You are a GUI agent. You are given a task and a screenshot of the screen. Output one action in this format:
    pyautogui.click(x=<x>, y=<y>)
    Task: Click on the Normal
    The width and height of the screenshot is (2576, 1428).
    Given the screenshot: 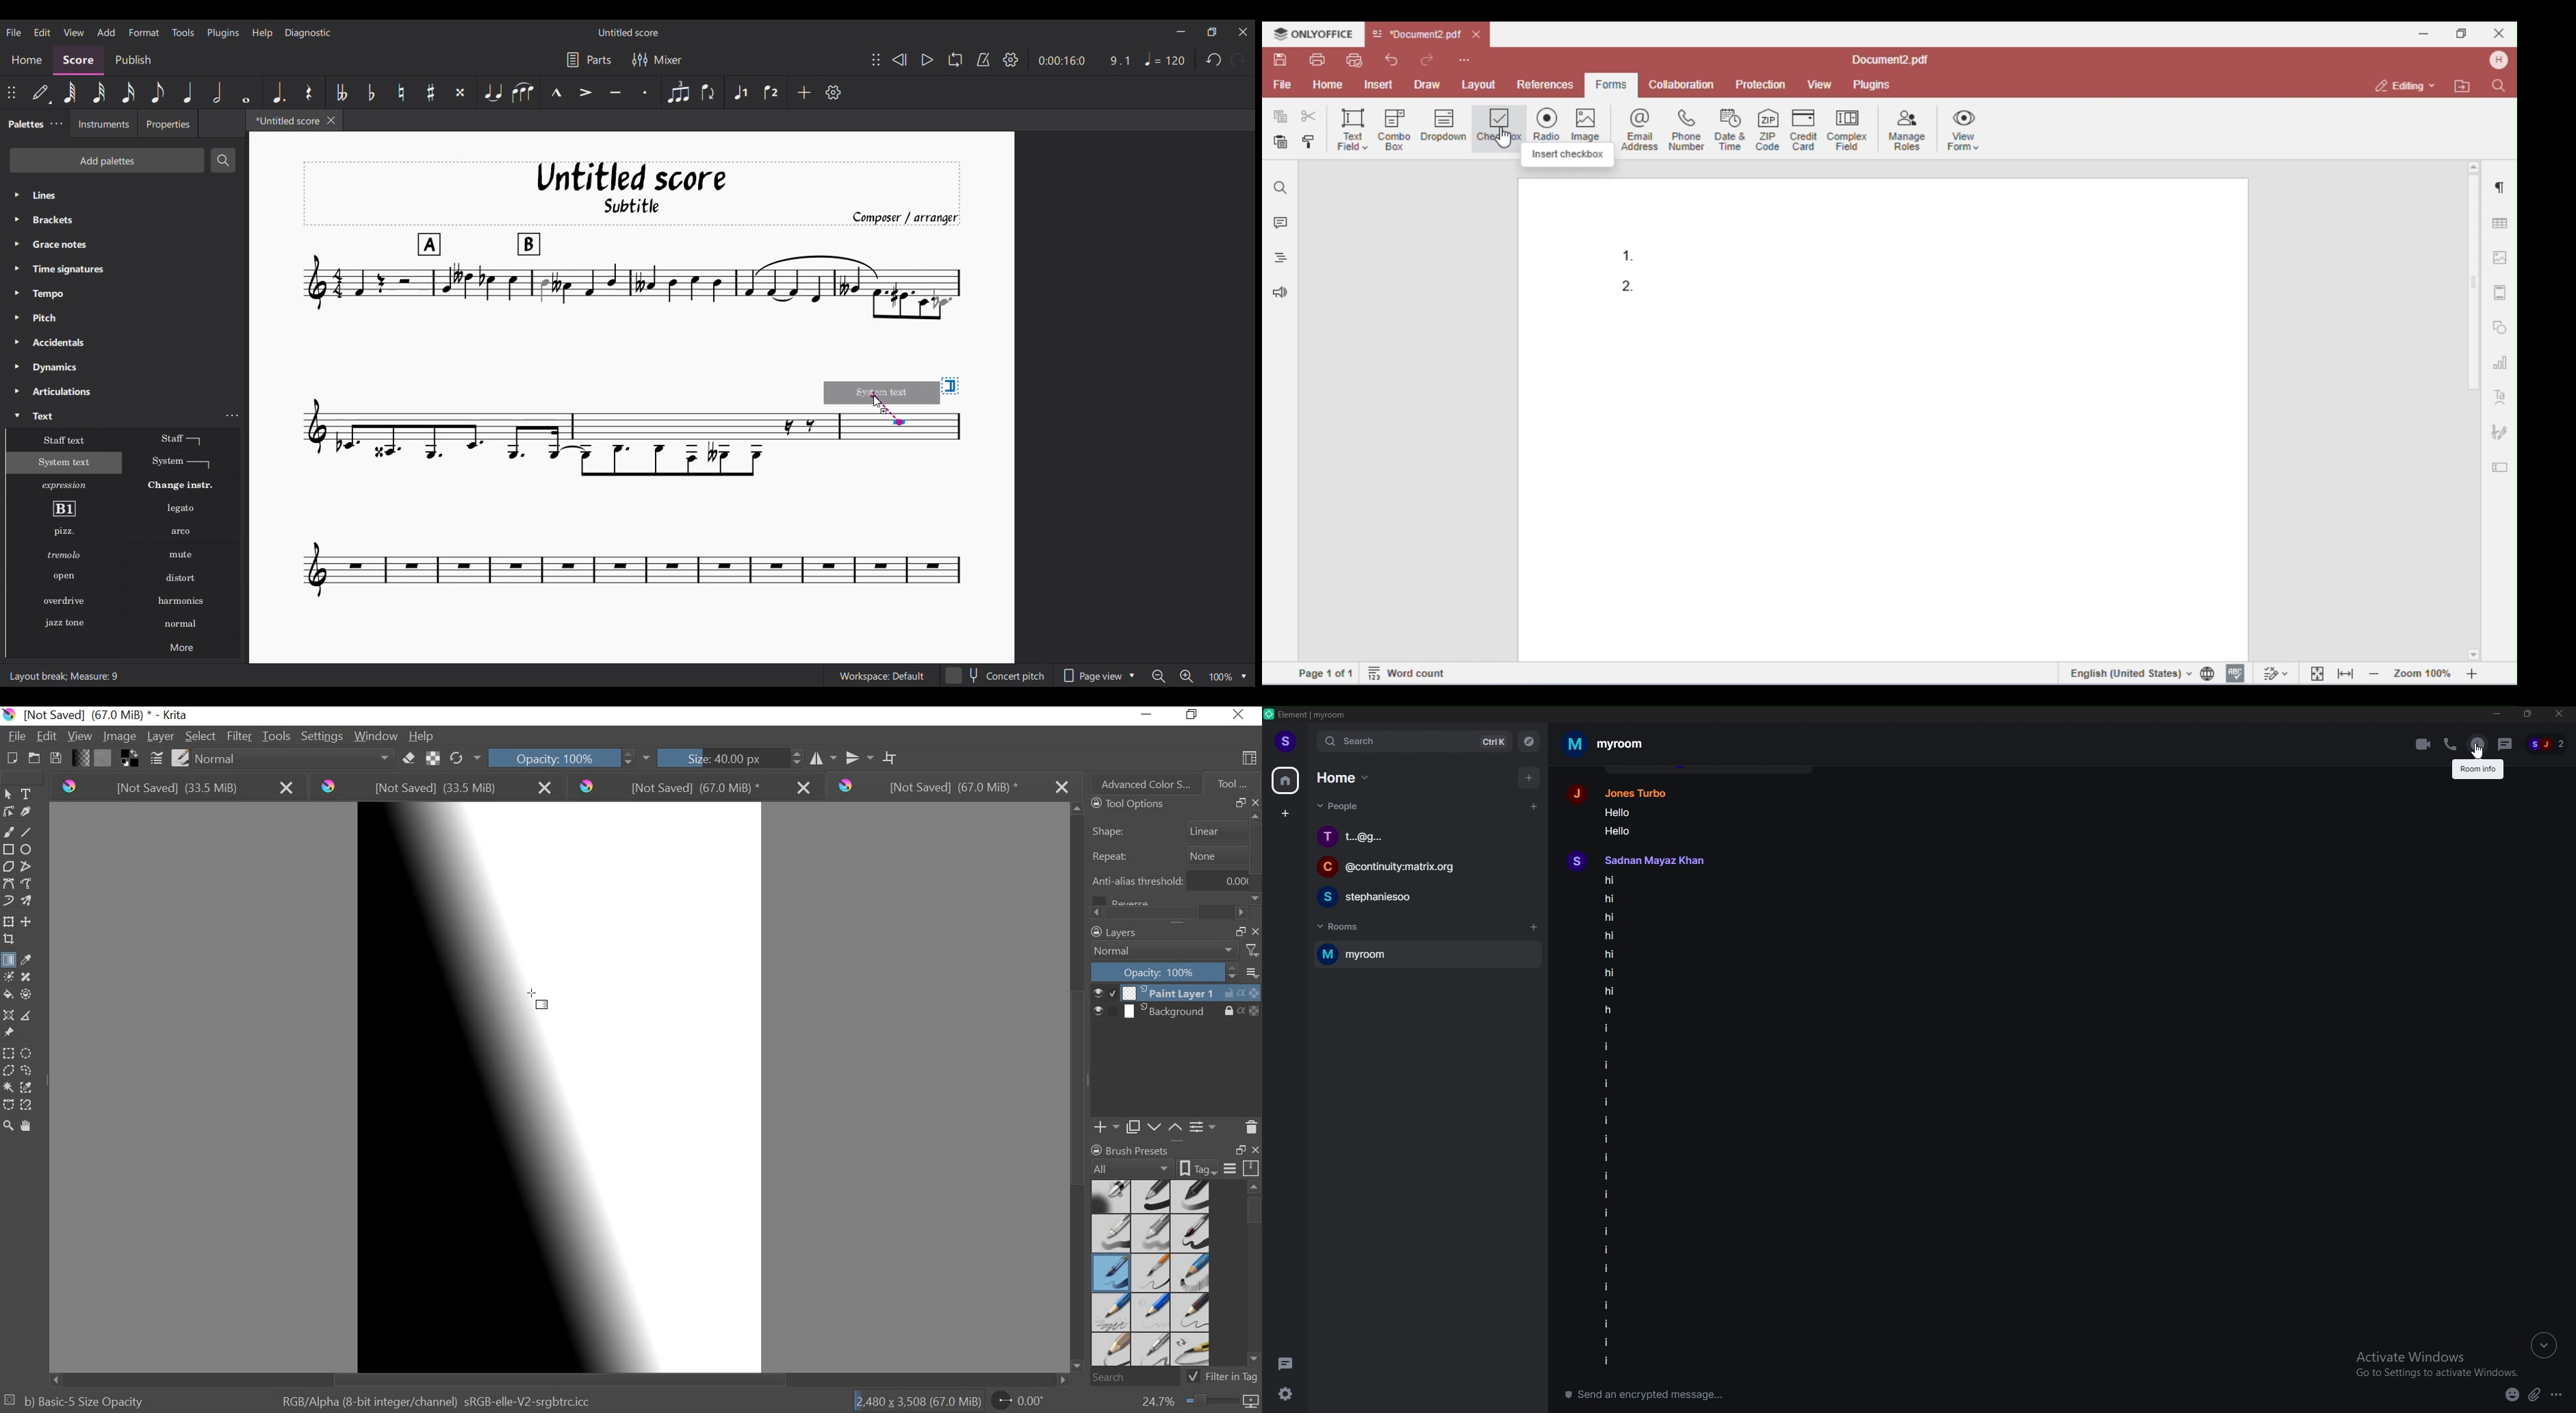 What is the action you would take?
    pyautogui.click(x=181, y=623)
    